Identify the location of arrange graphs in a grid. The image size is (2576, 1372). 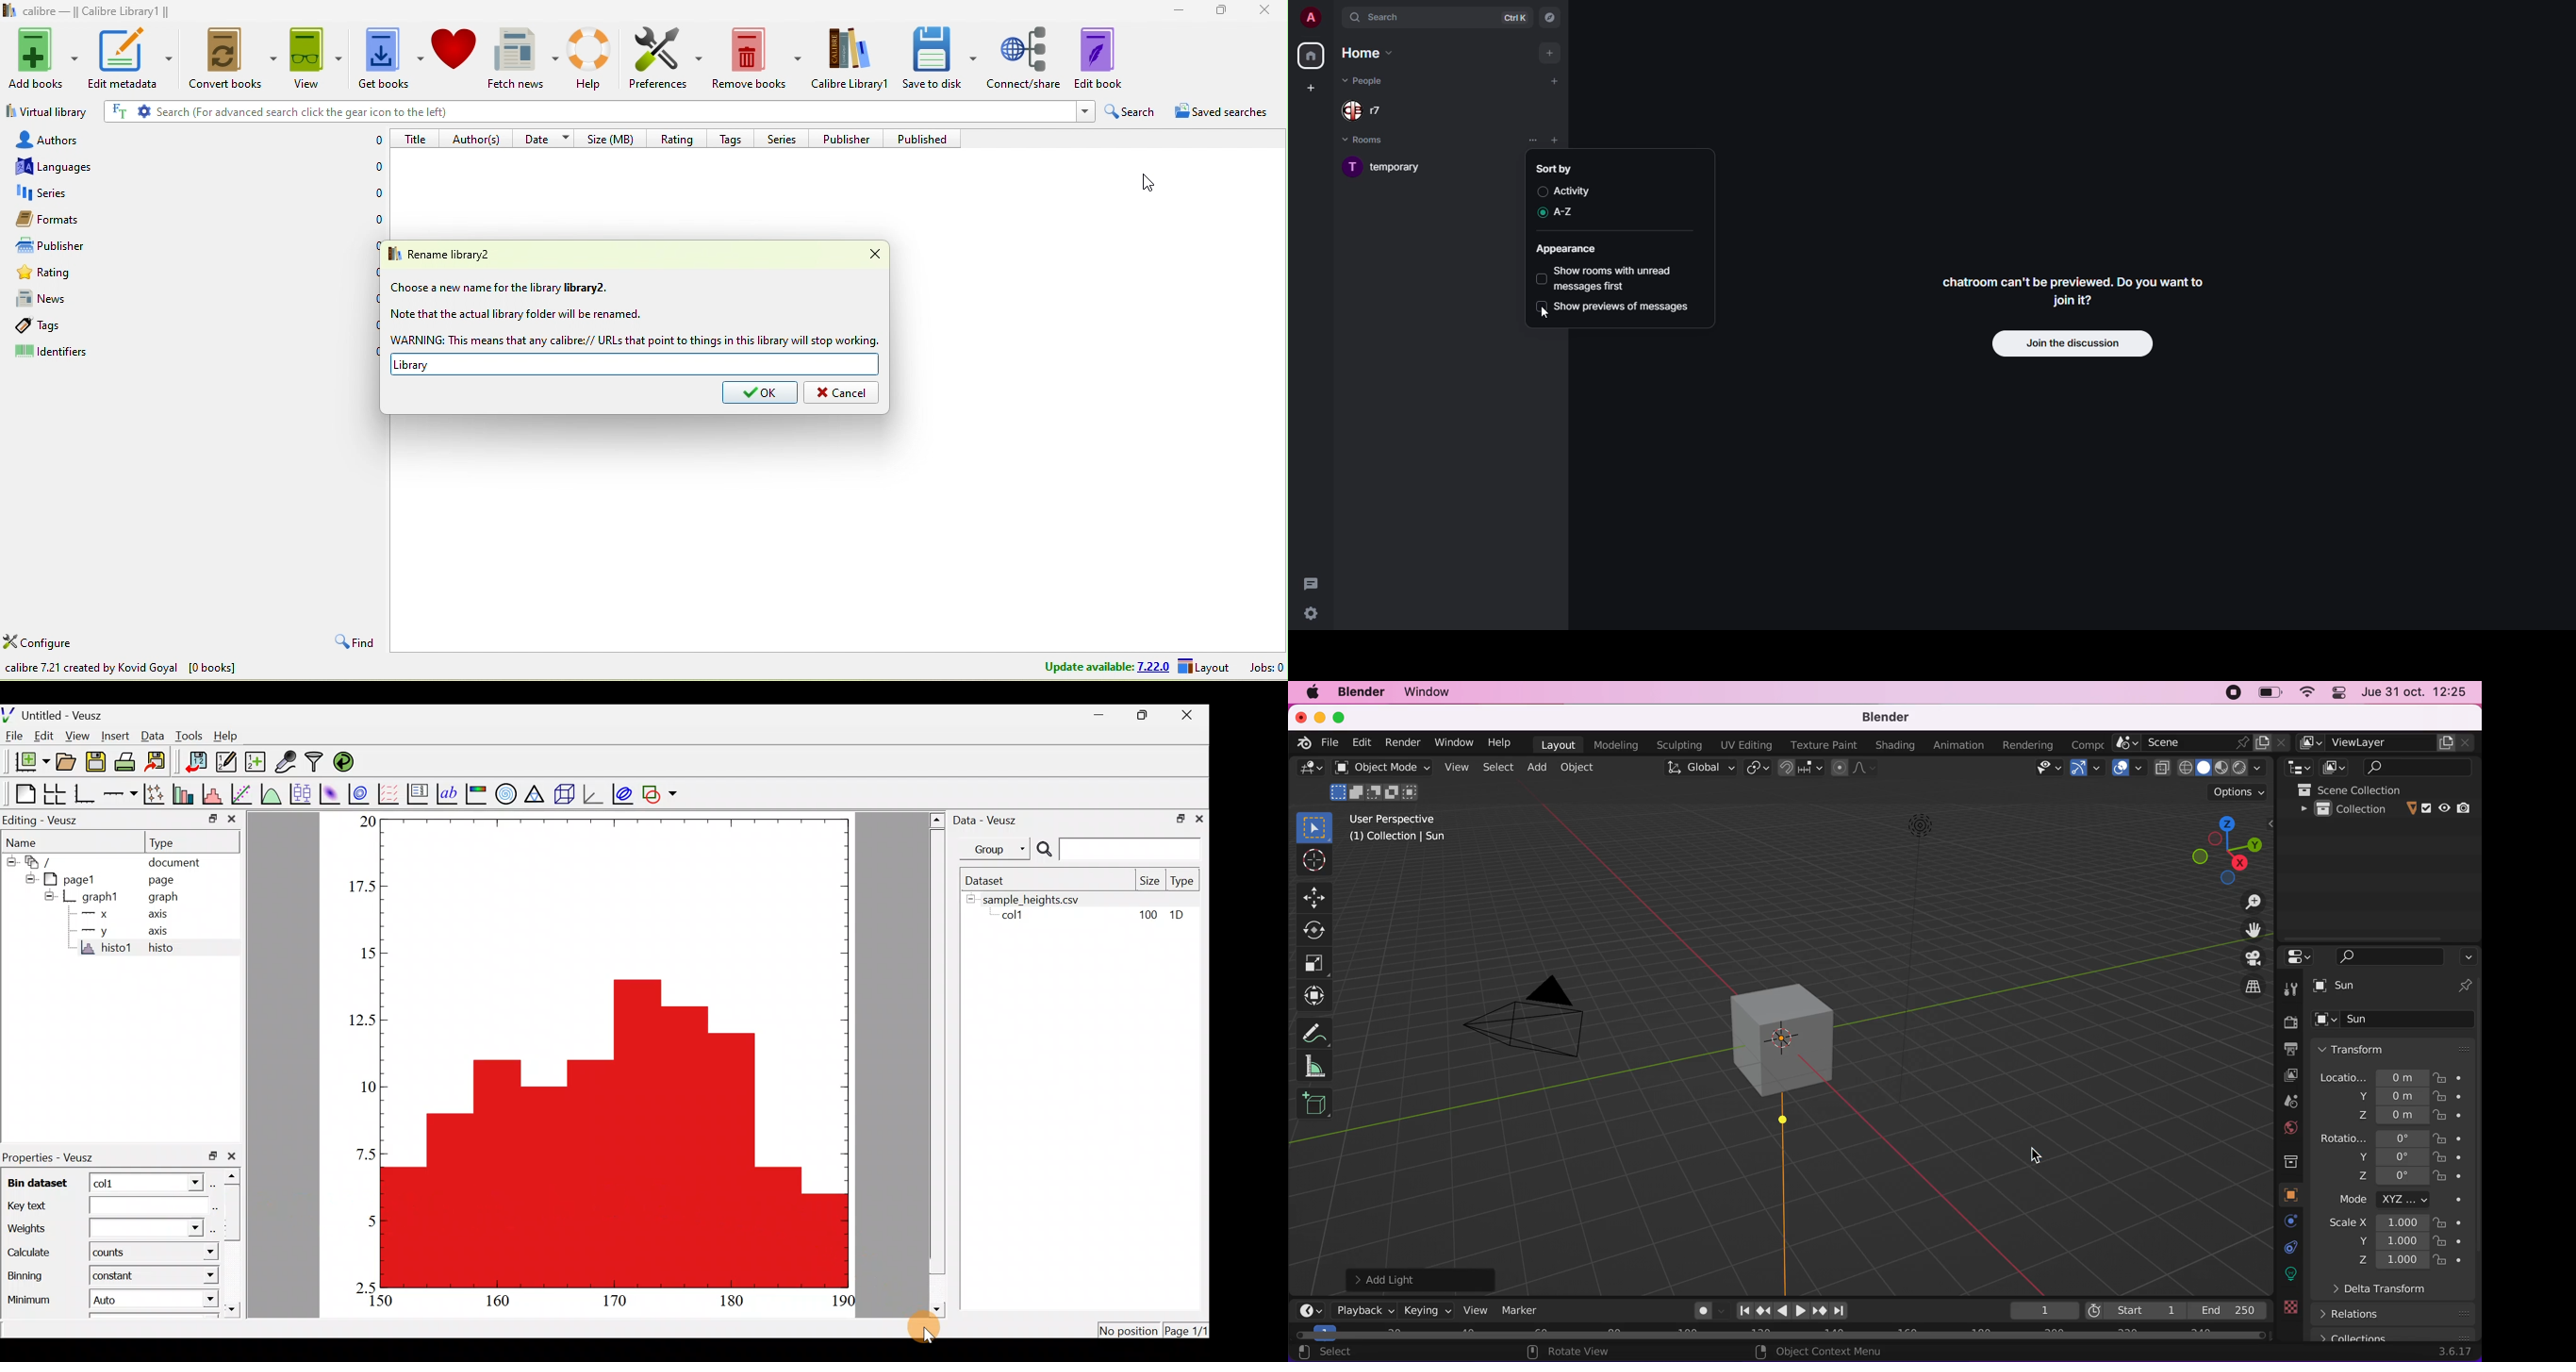
(55, 792).